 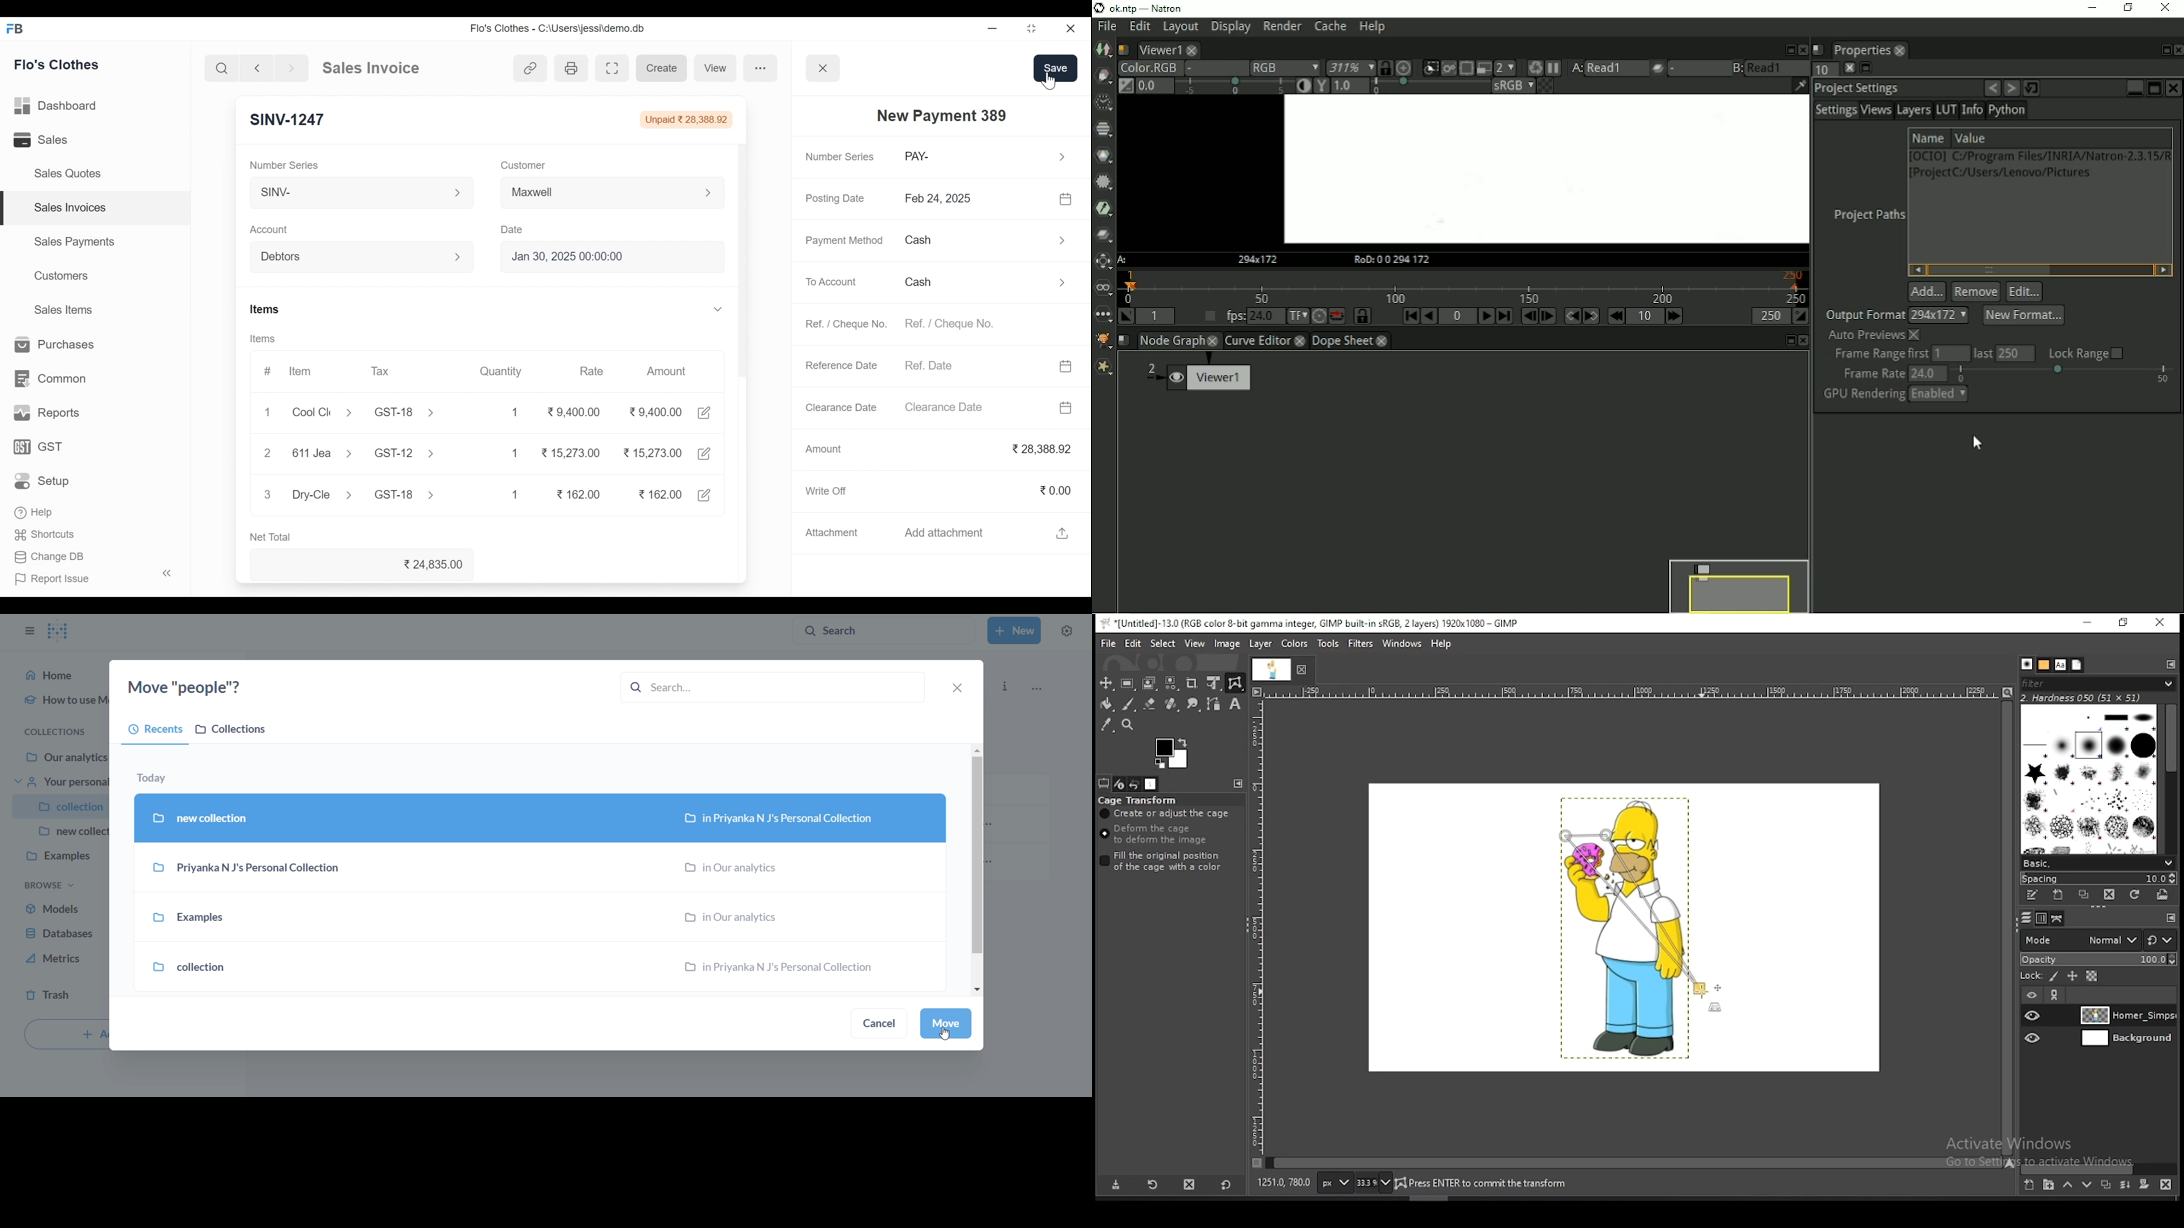 What do you see at coordinates (592, 371) in the screenshot?
I see `Rate` at bounding box center [592, 371].